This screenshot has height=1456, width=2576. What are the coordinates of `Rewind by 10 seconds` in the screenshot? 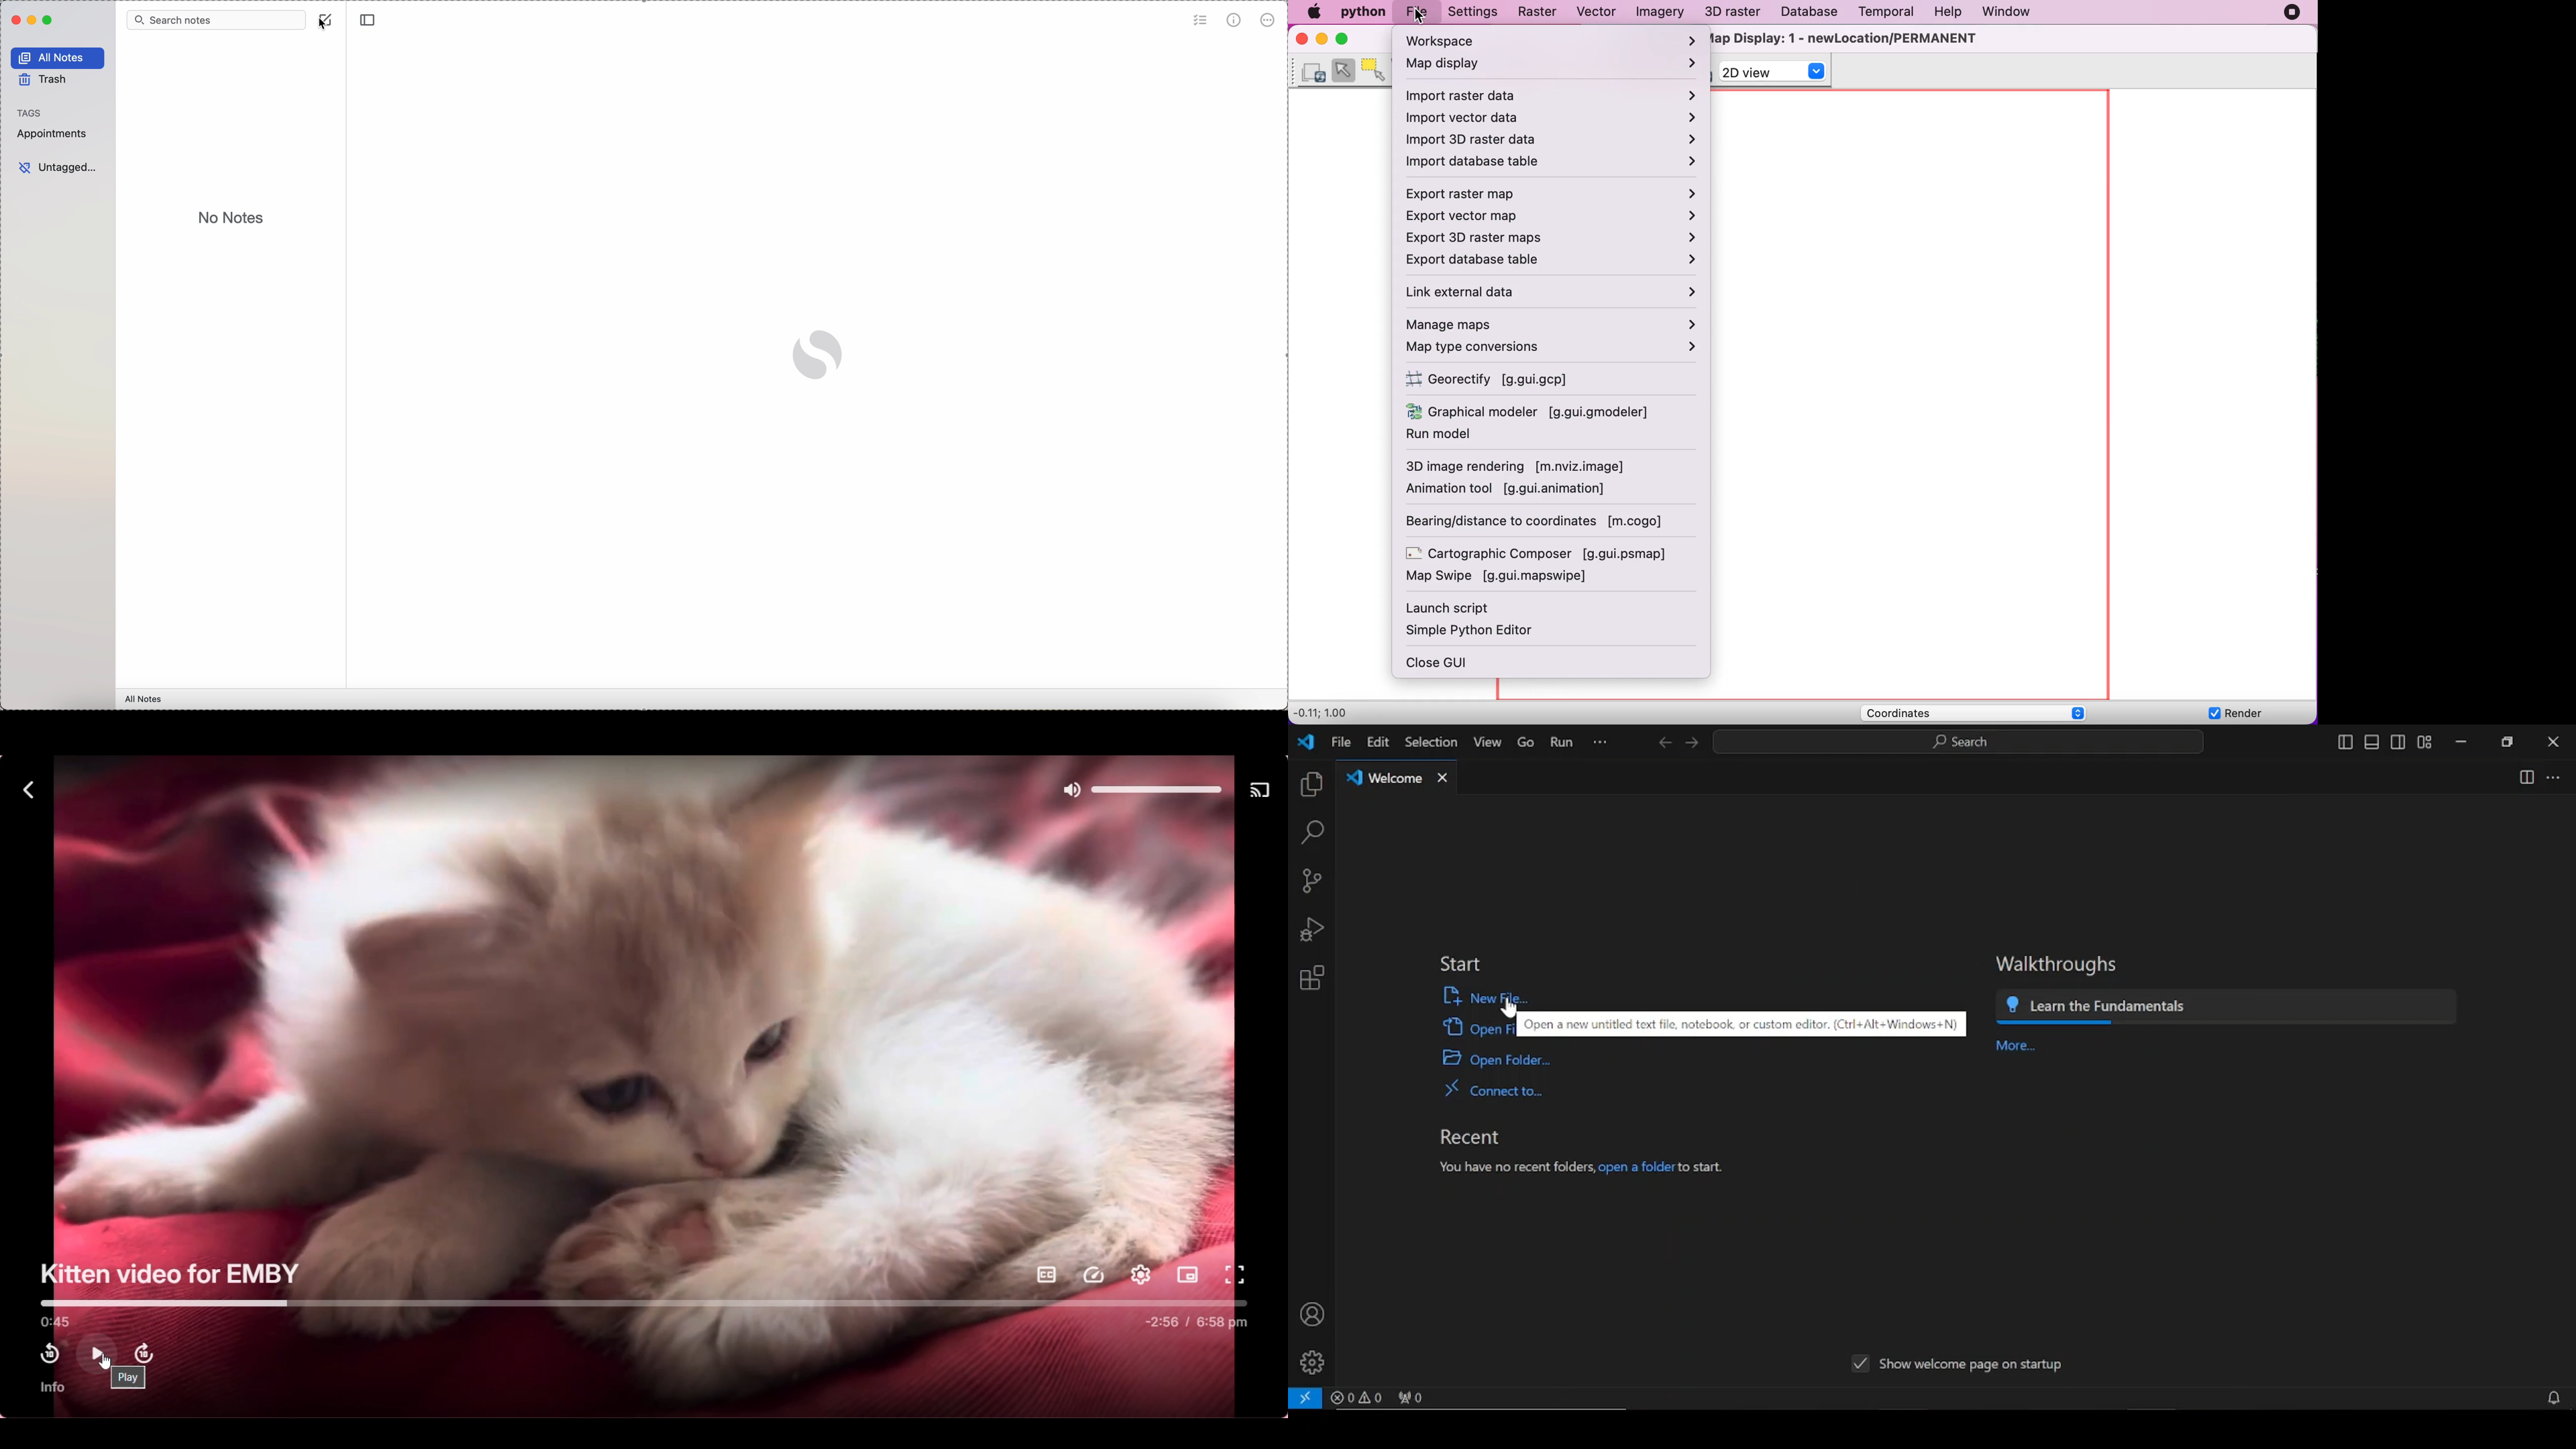 It's located at (49, 1354).